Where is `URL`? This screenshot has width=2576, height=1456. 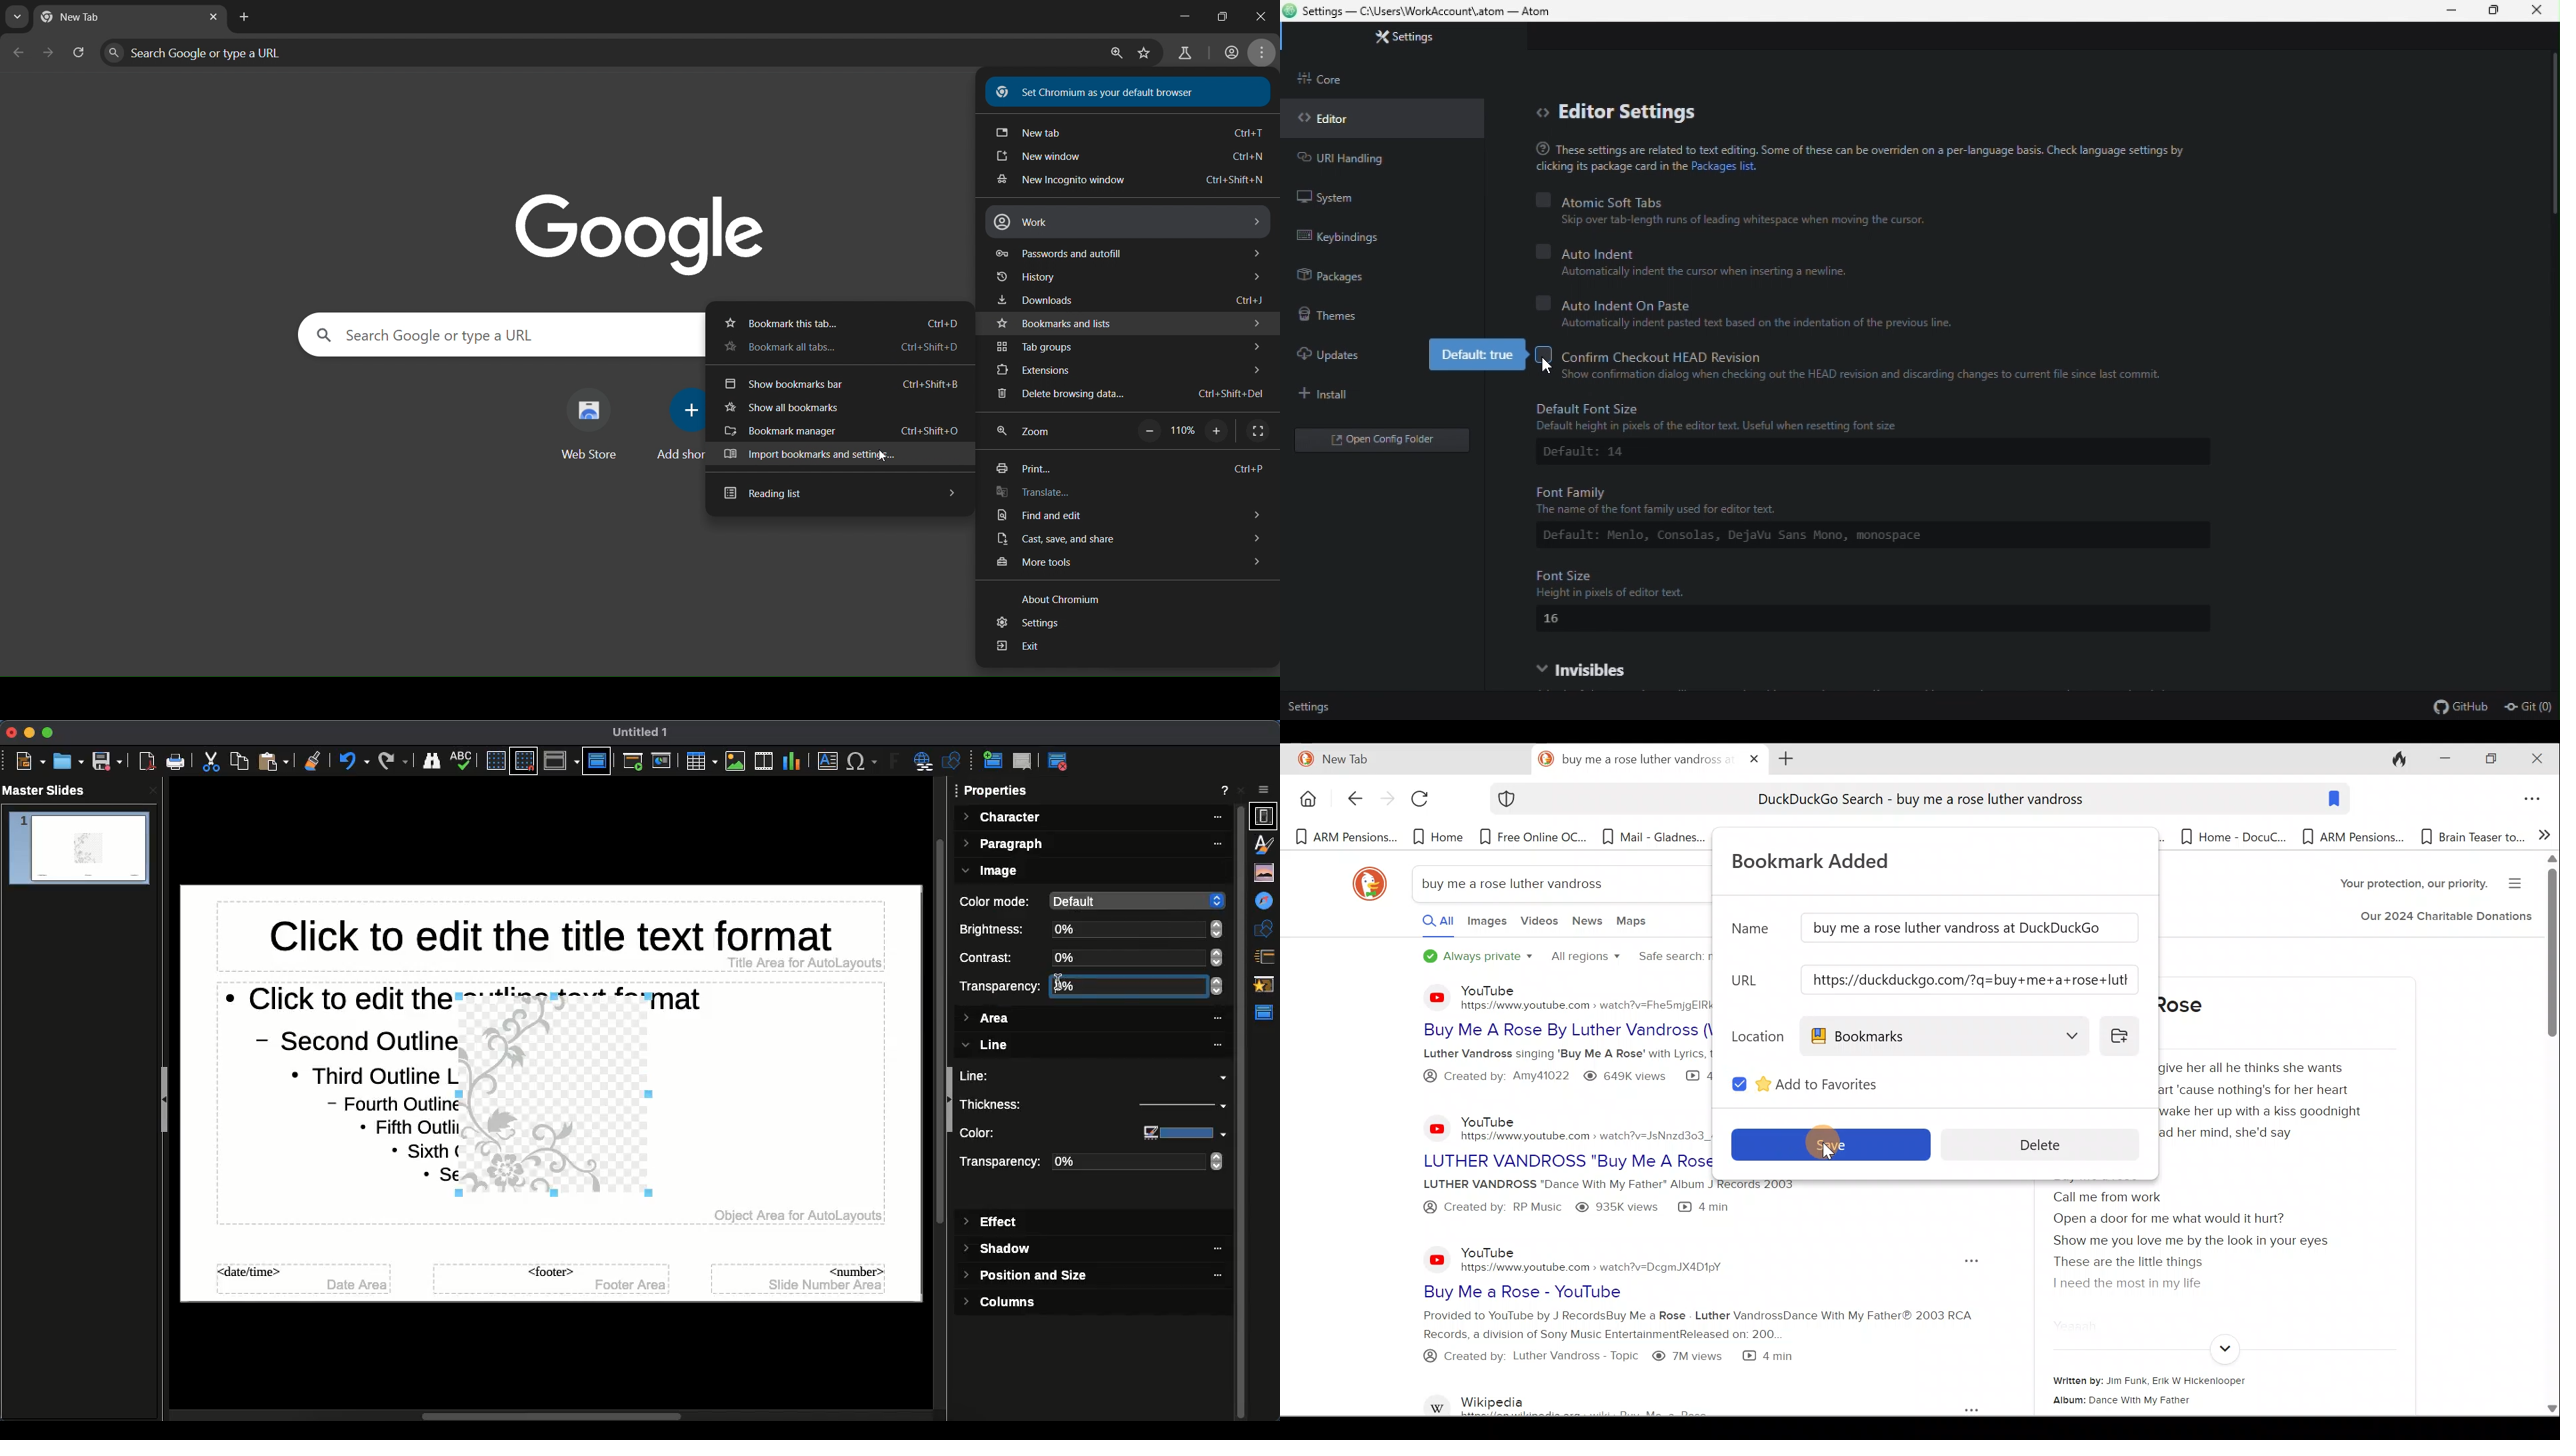
URL is located at coordinates (1751, 981).